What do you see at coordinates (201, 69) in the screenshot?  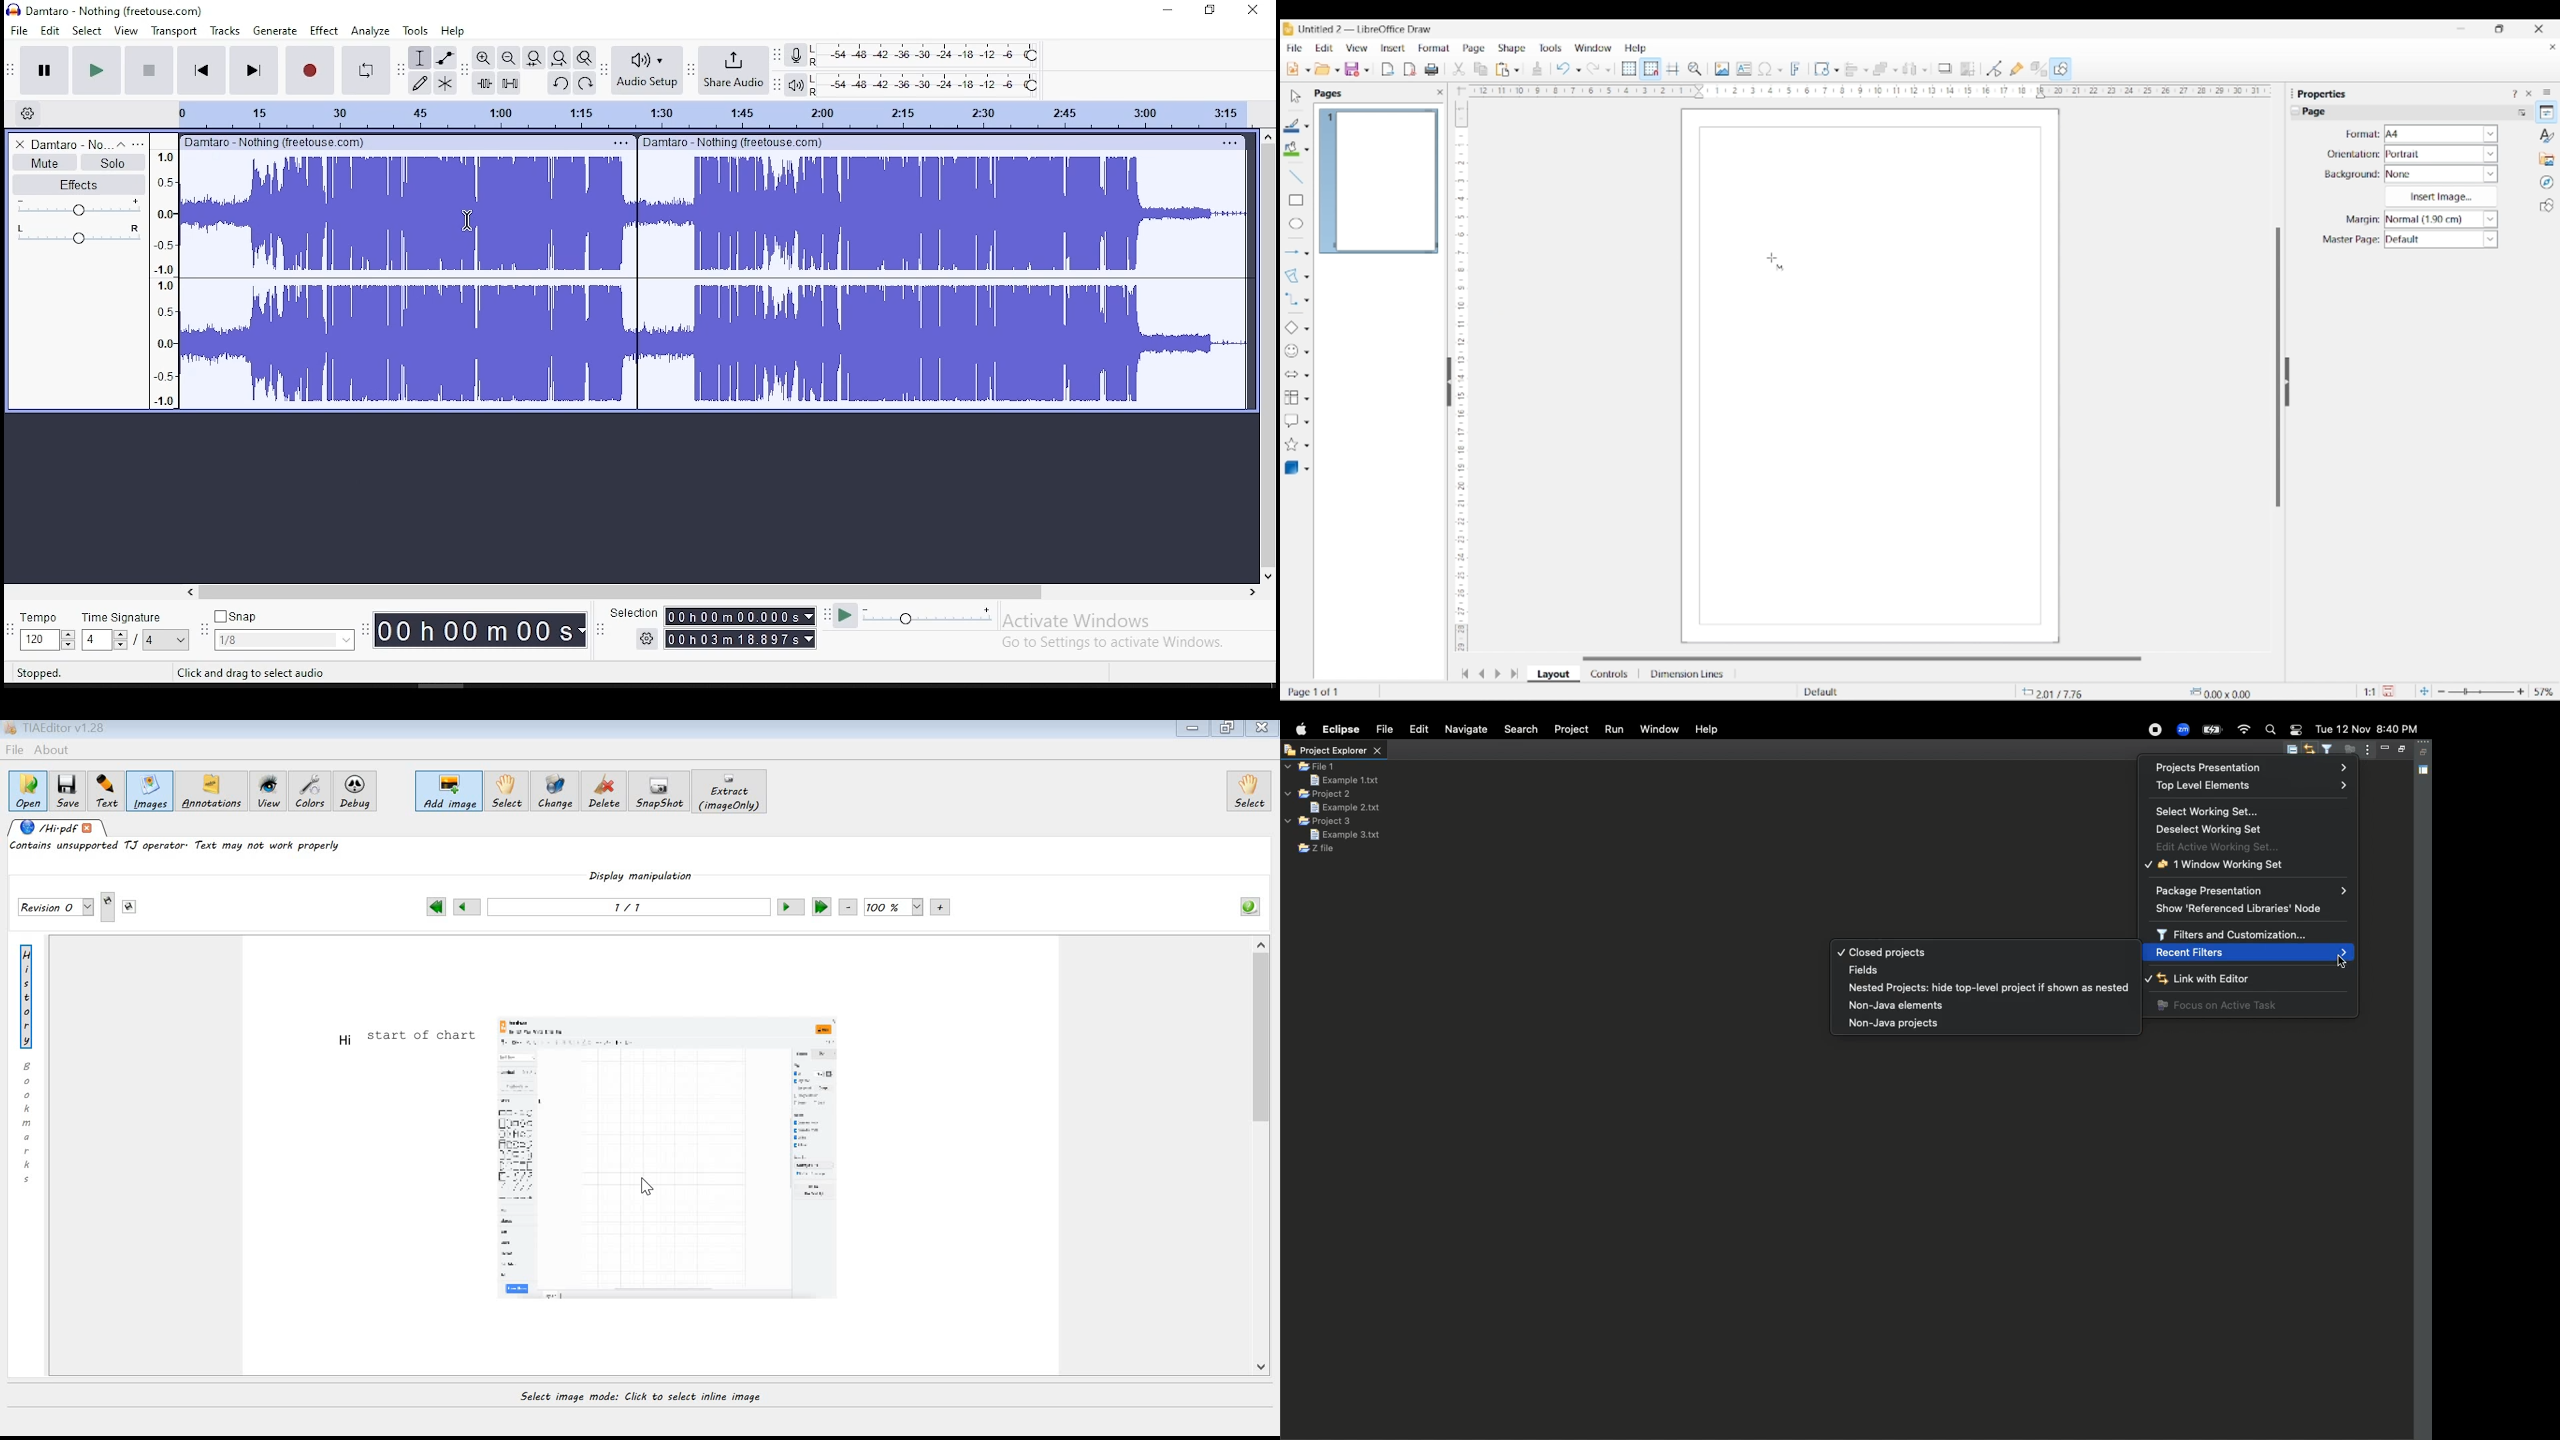 I see `skip to start` at bounding box center [201, 69].